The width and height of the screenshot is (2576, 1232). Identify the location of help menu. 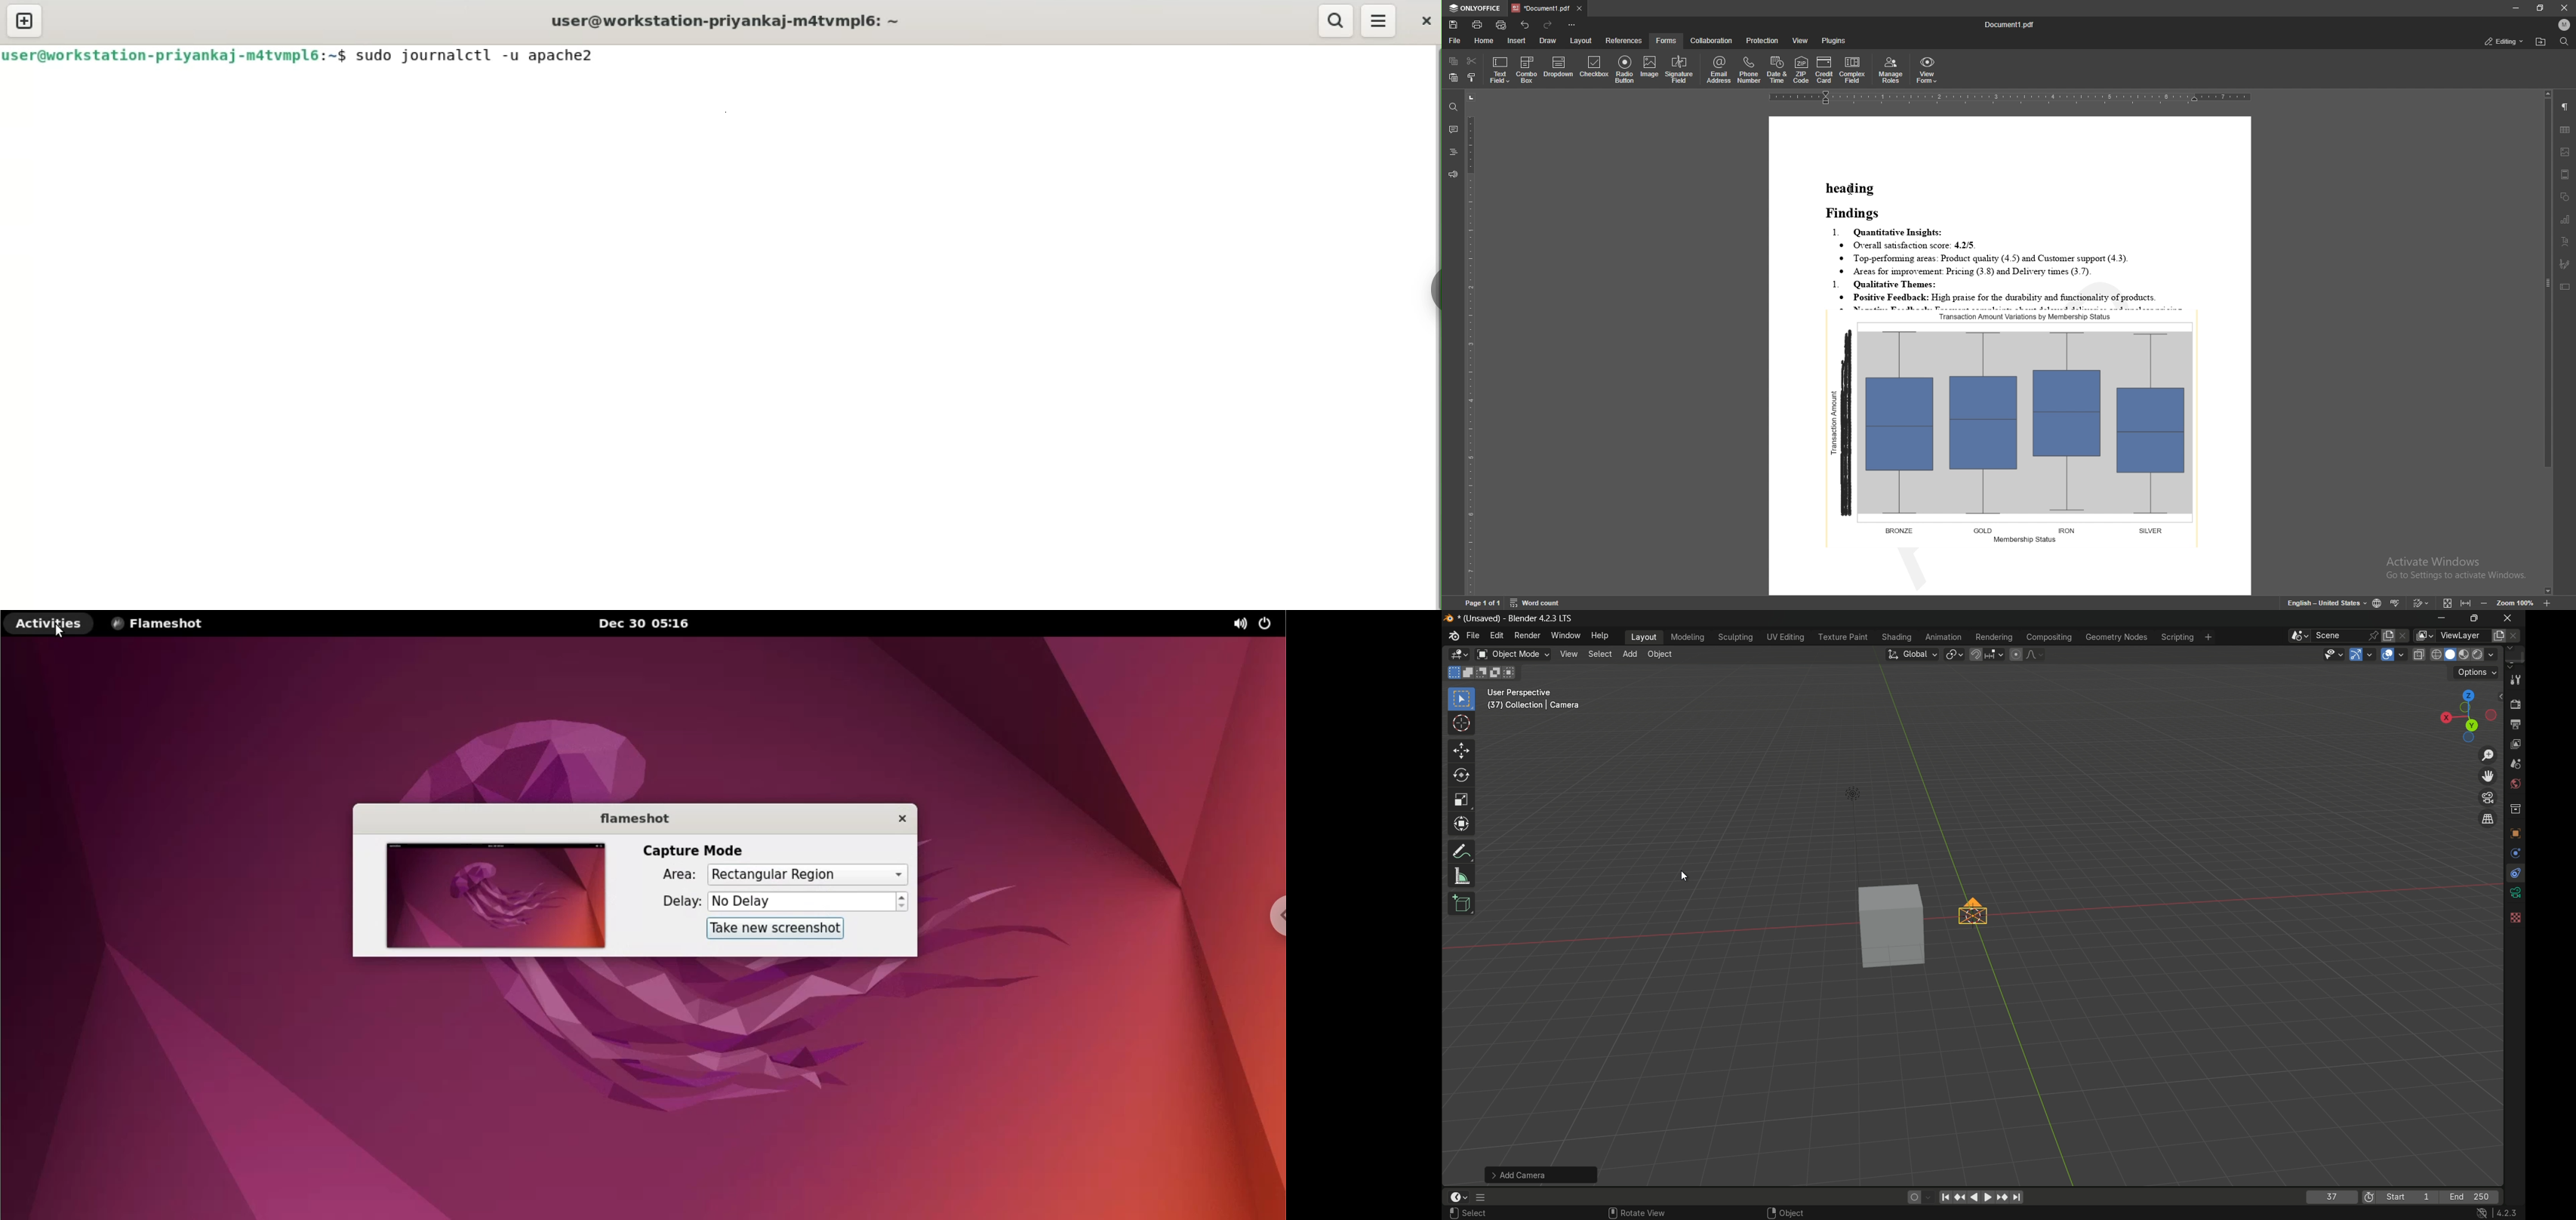
(1600, 636).